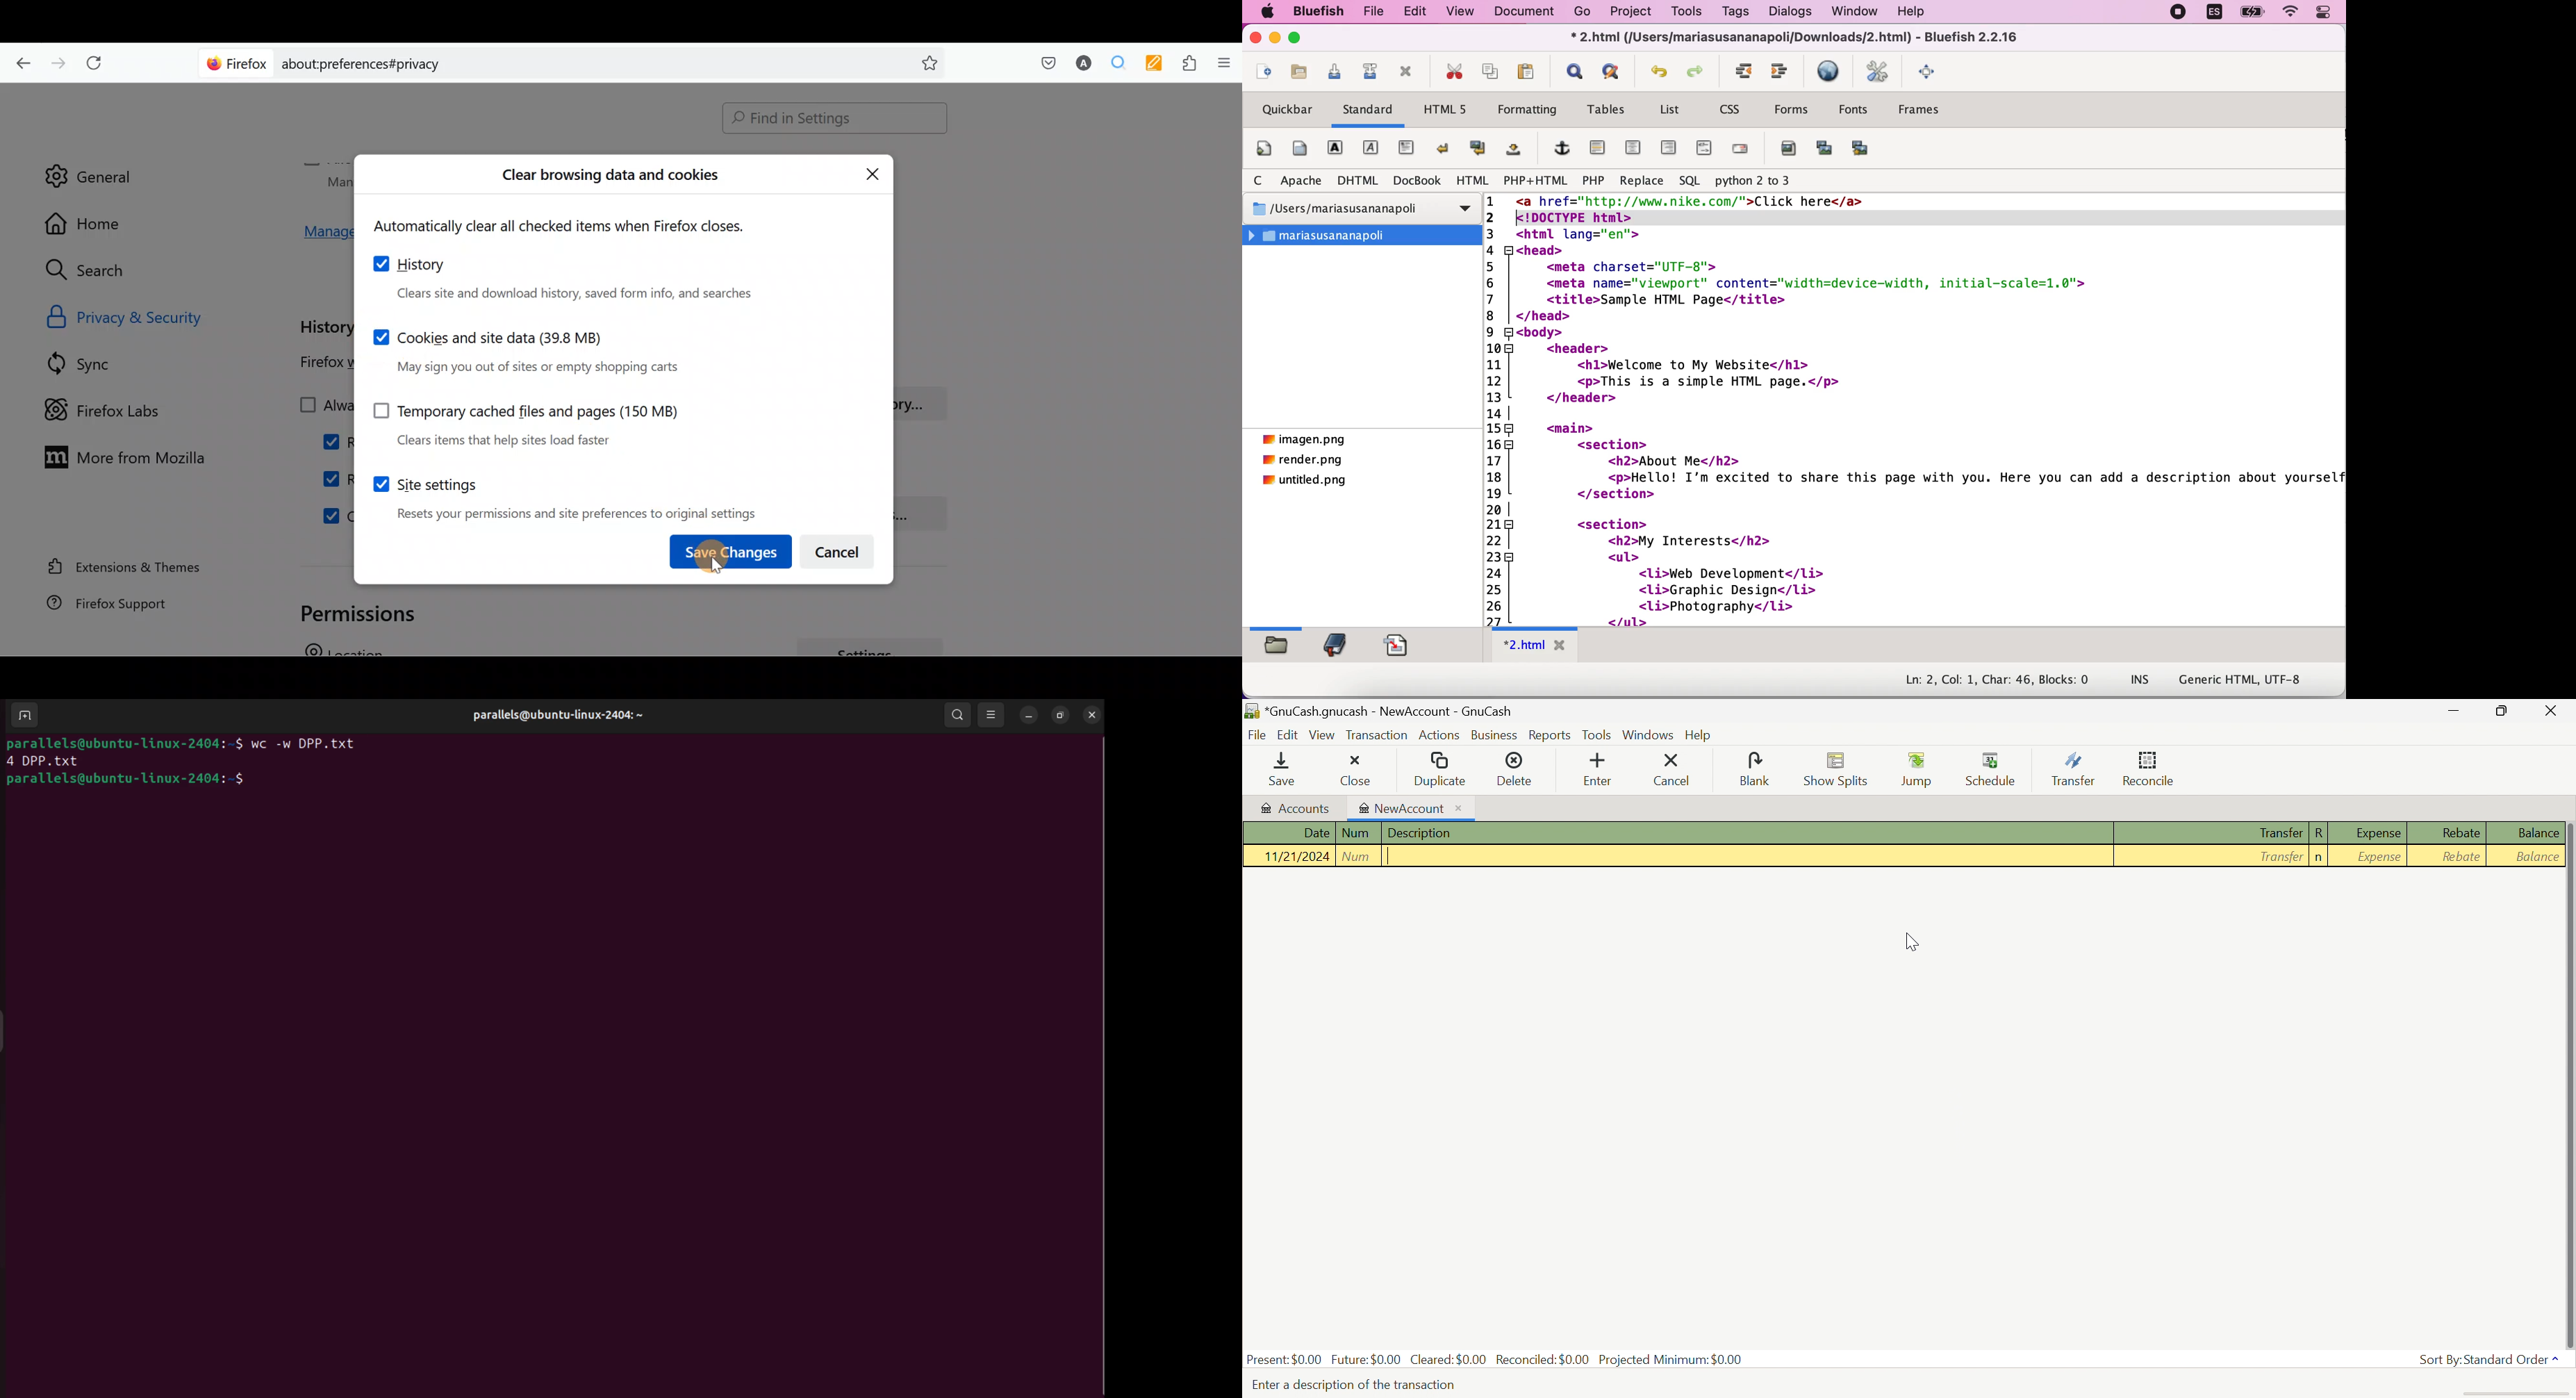 The height and width of the screenshot is (1400, 2576). Describe the element at coordinates (1300, 39) in the screenshot. I see `maximize` at that location.